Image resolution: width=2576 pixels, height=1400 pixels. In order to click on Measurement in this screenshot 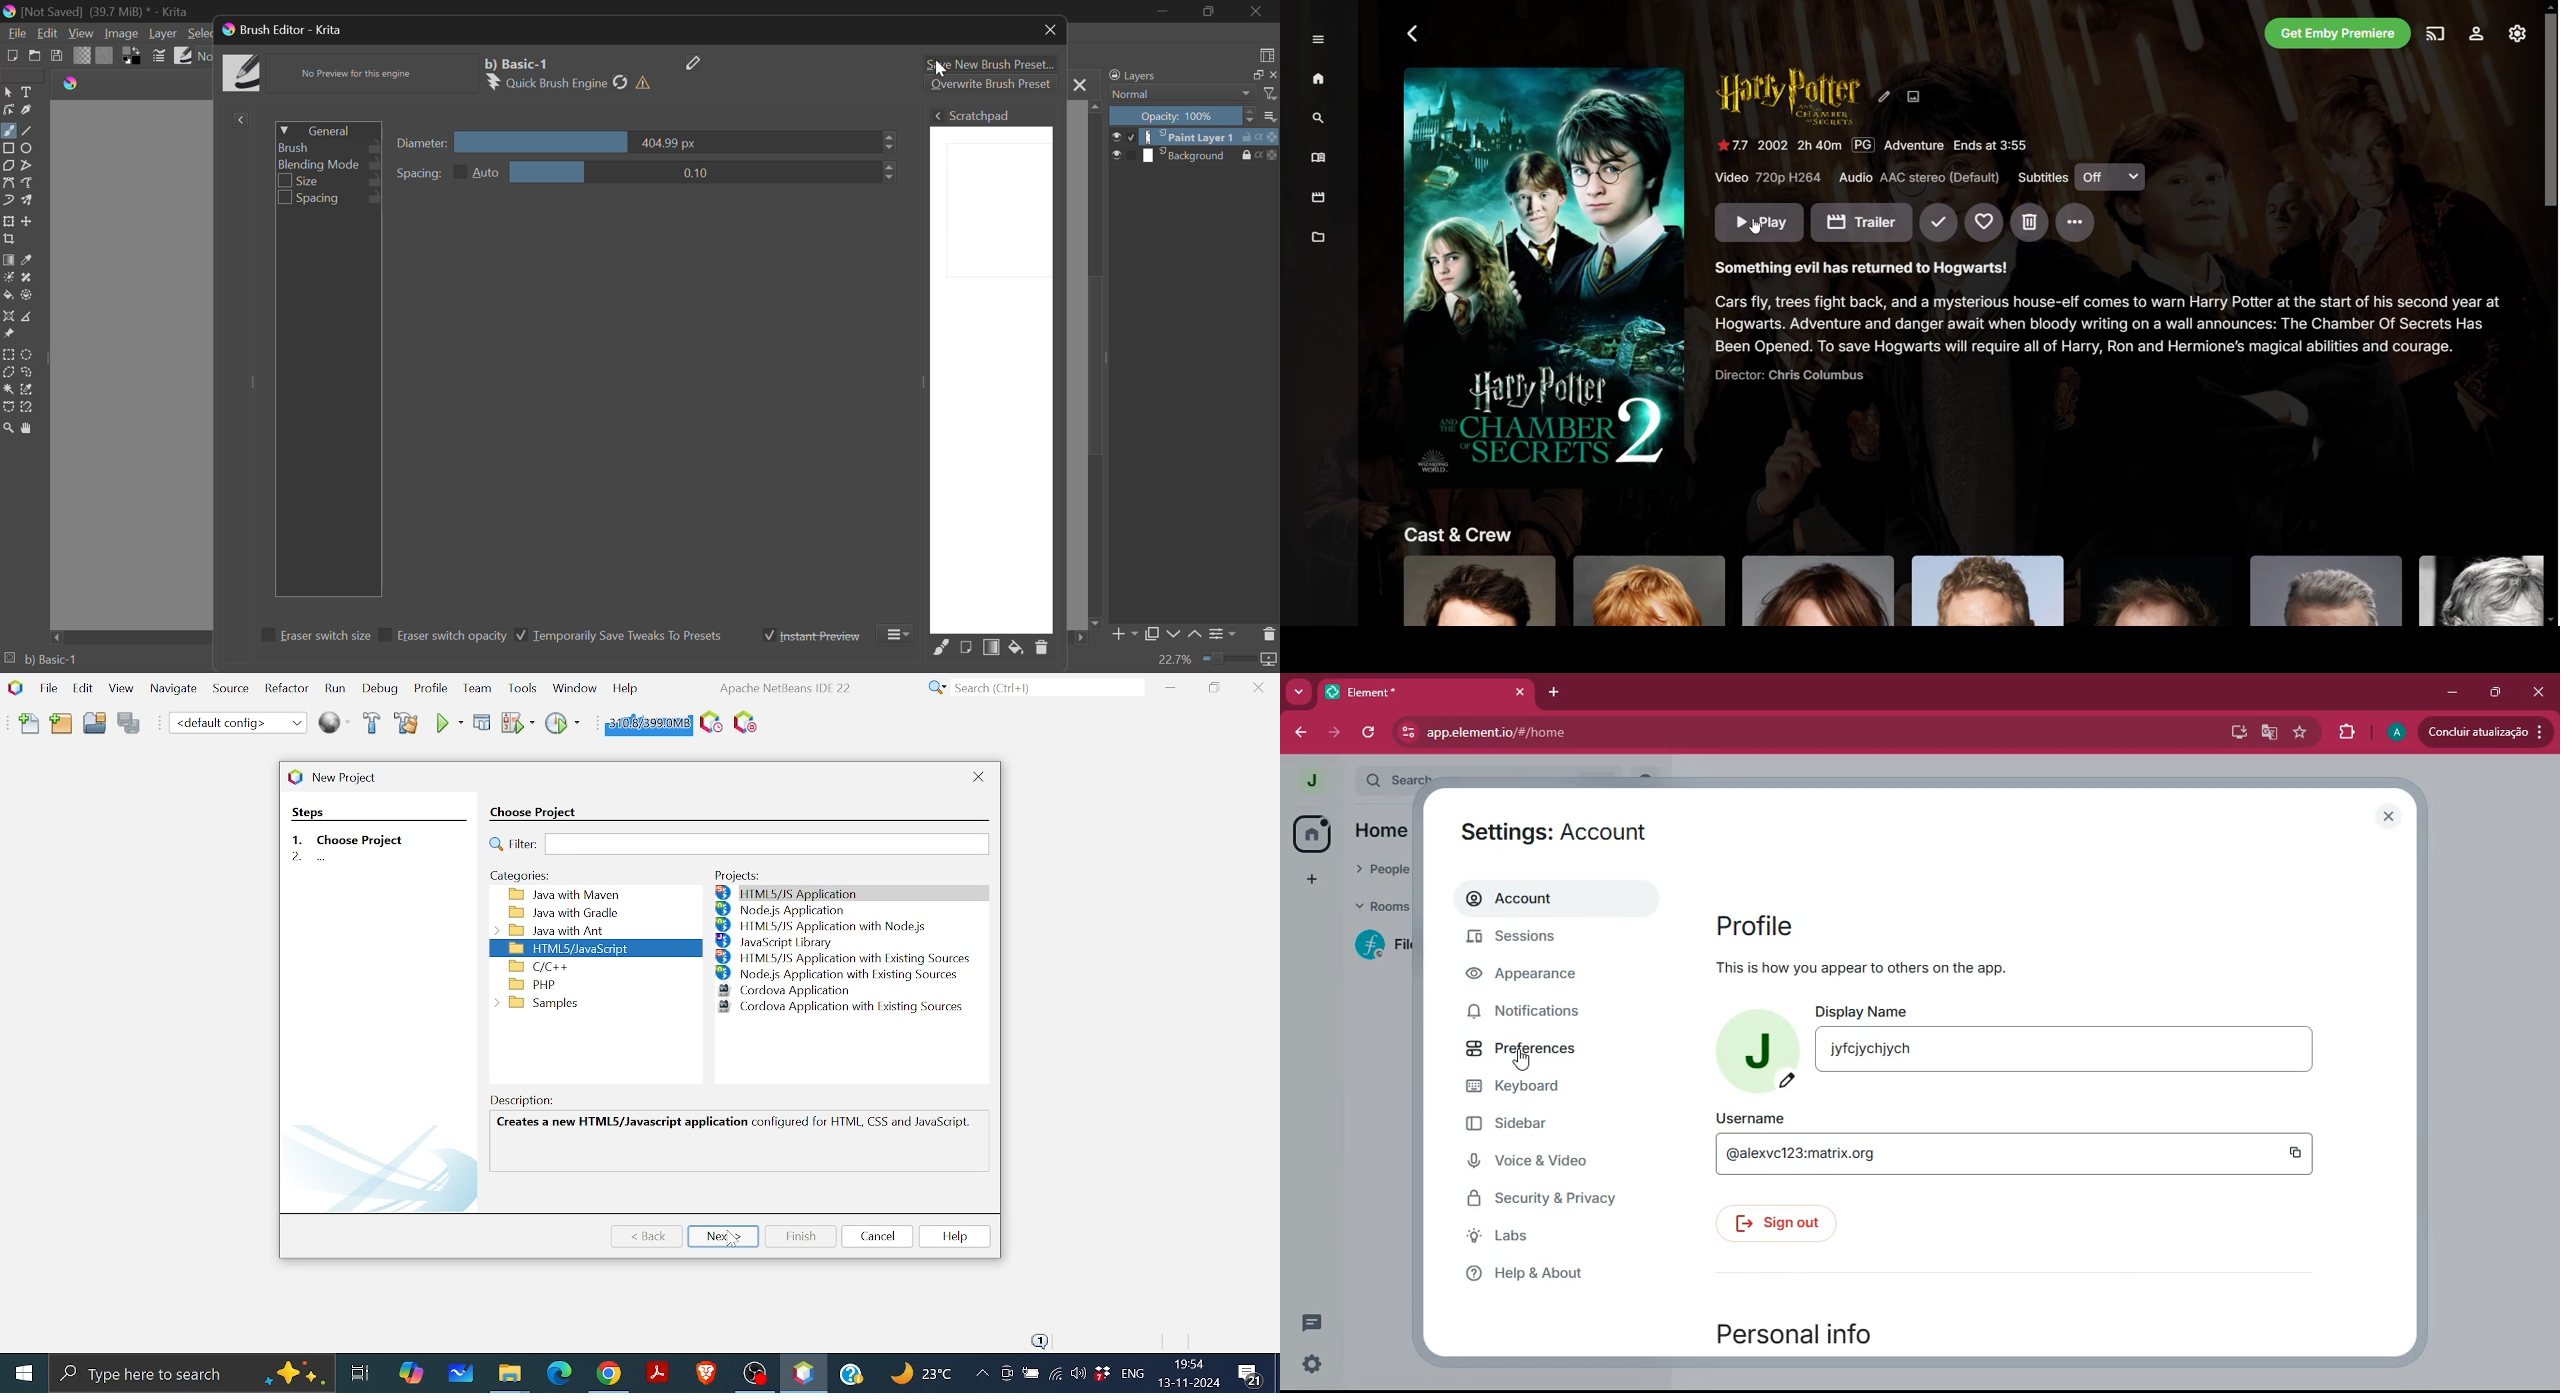, I will do `click(29, 316)`.